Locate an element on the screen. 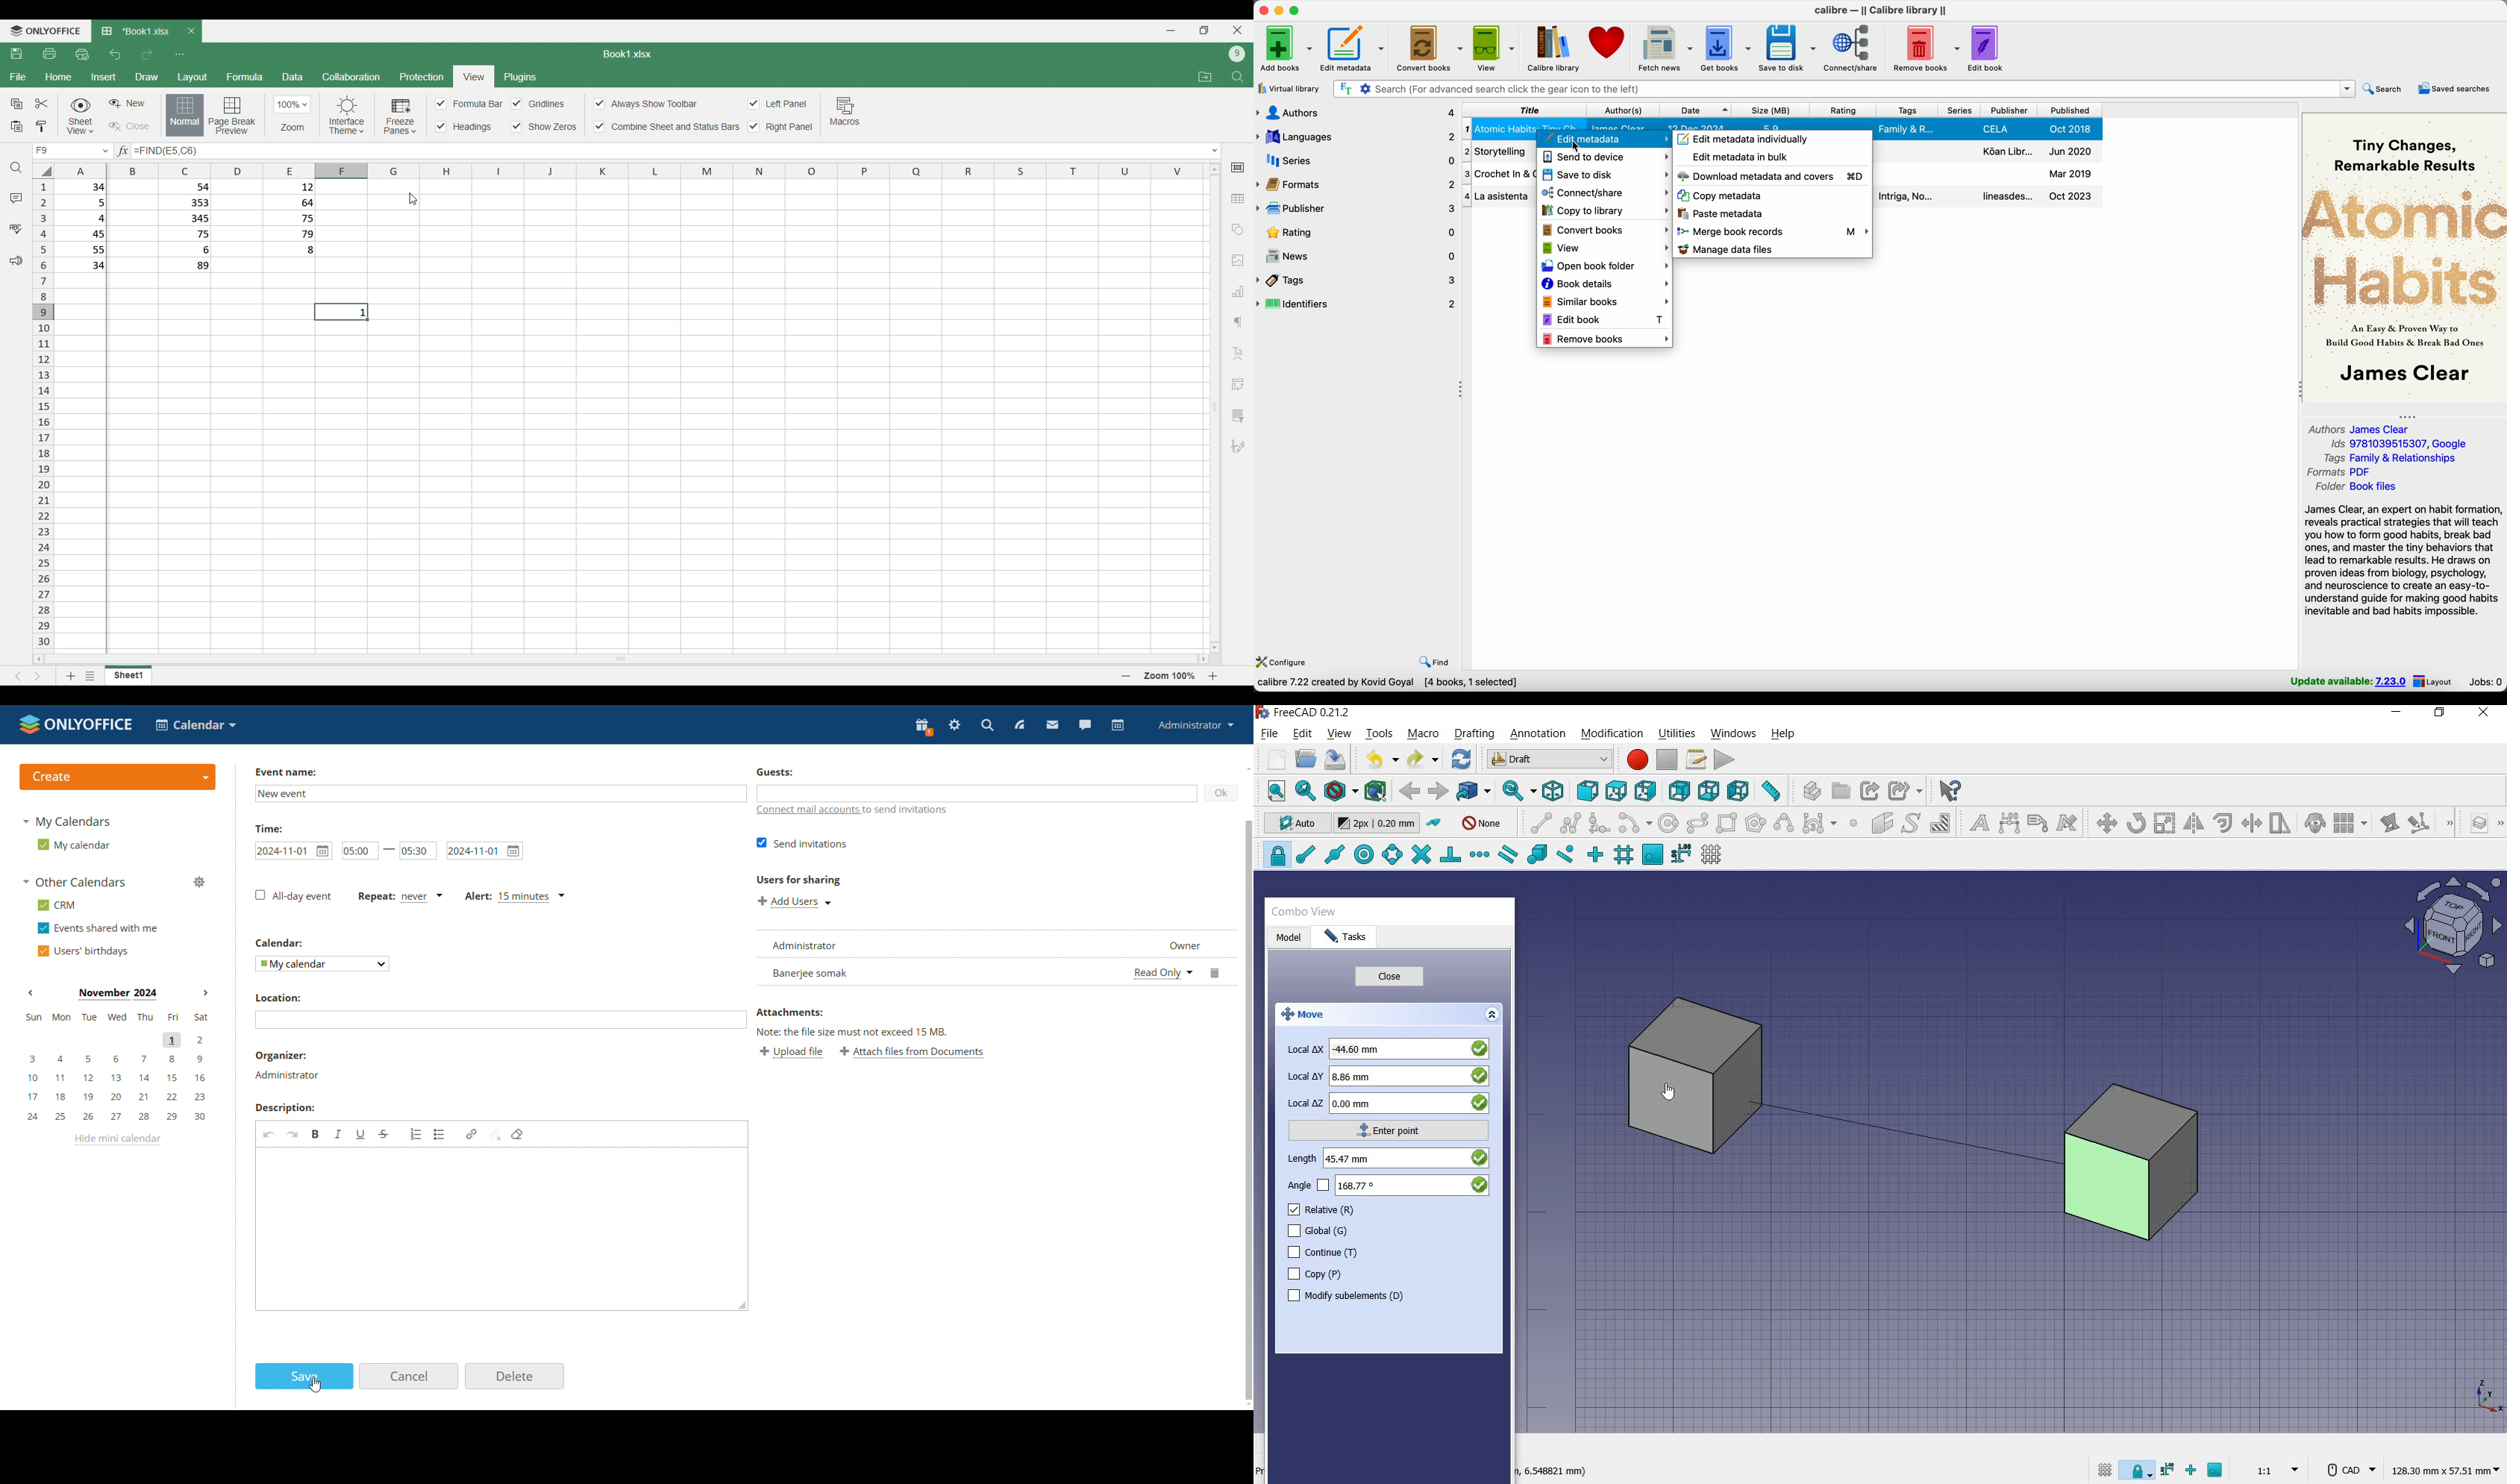 The height and width of the screenshot is (1484, 2520). stretch is located at coordinates (2280, 824).